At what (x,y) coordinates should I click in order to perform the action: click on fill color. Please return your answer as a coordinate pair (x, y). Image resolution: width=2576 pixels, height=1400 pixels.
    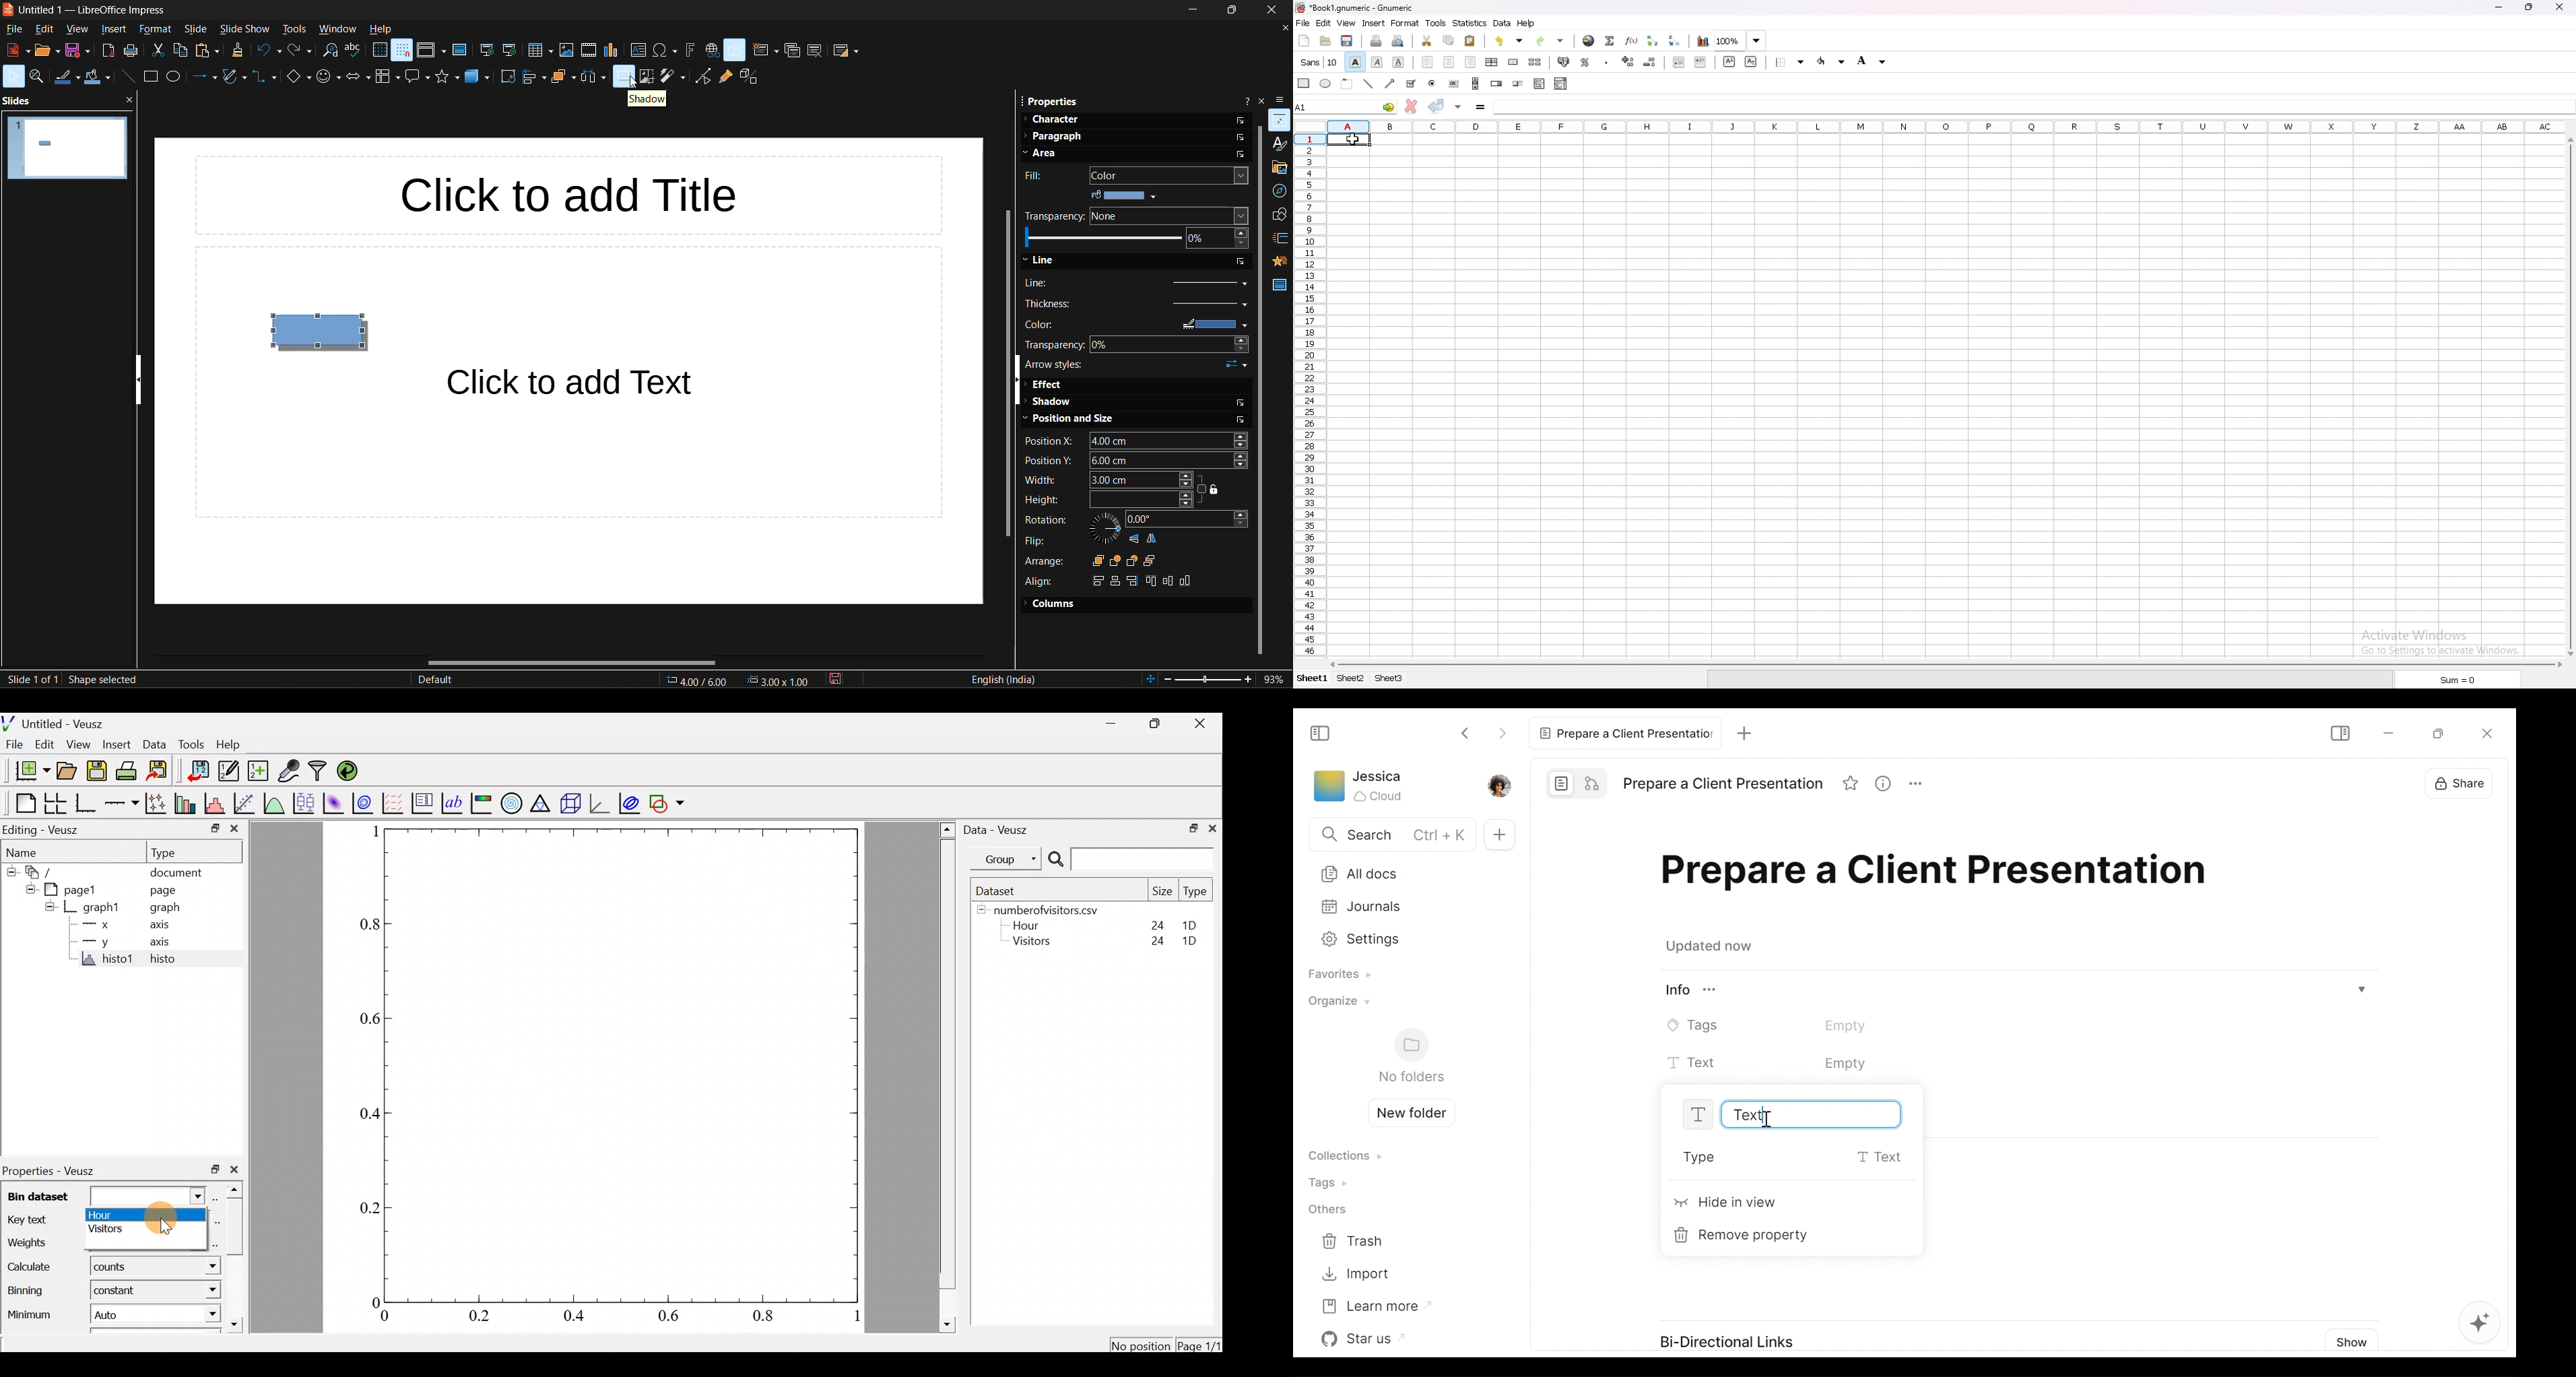
    Looking at the image, I should click on (96, 77).